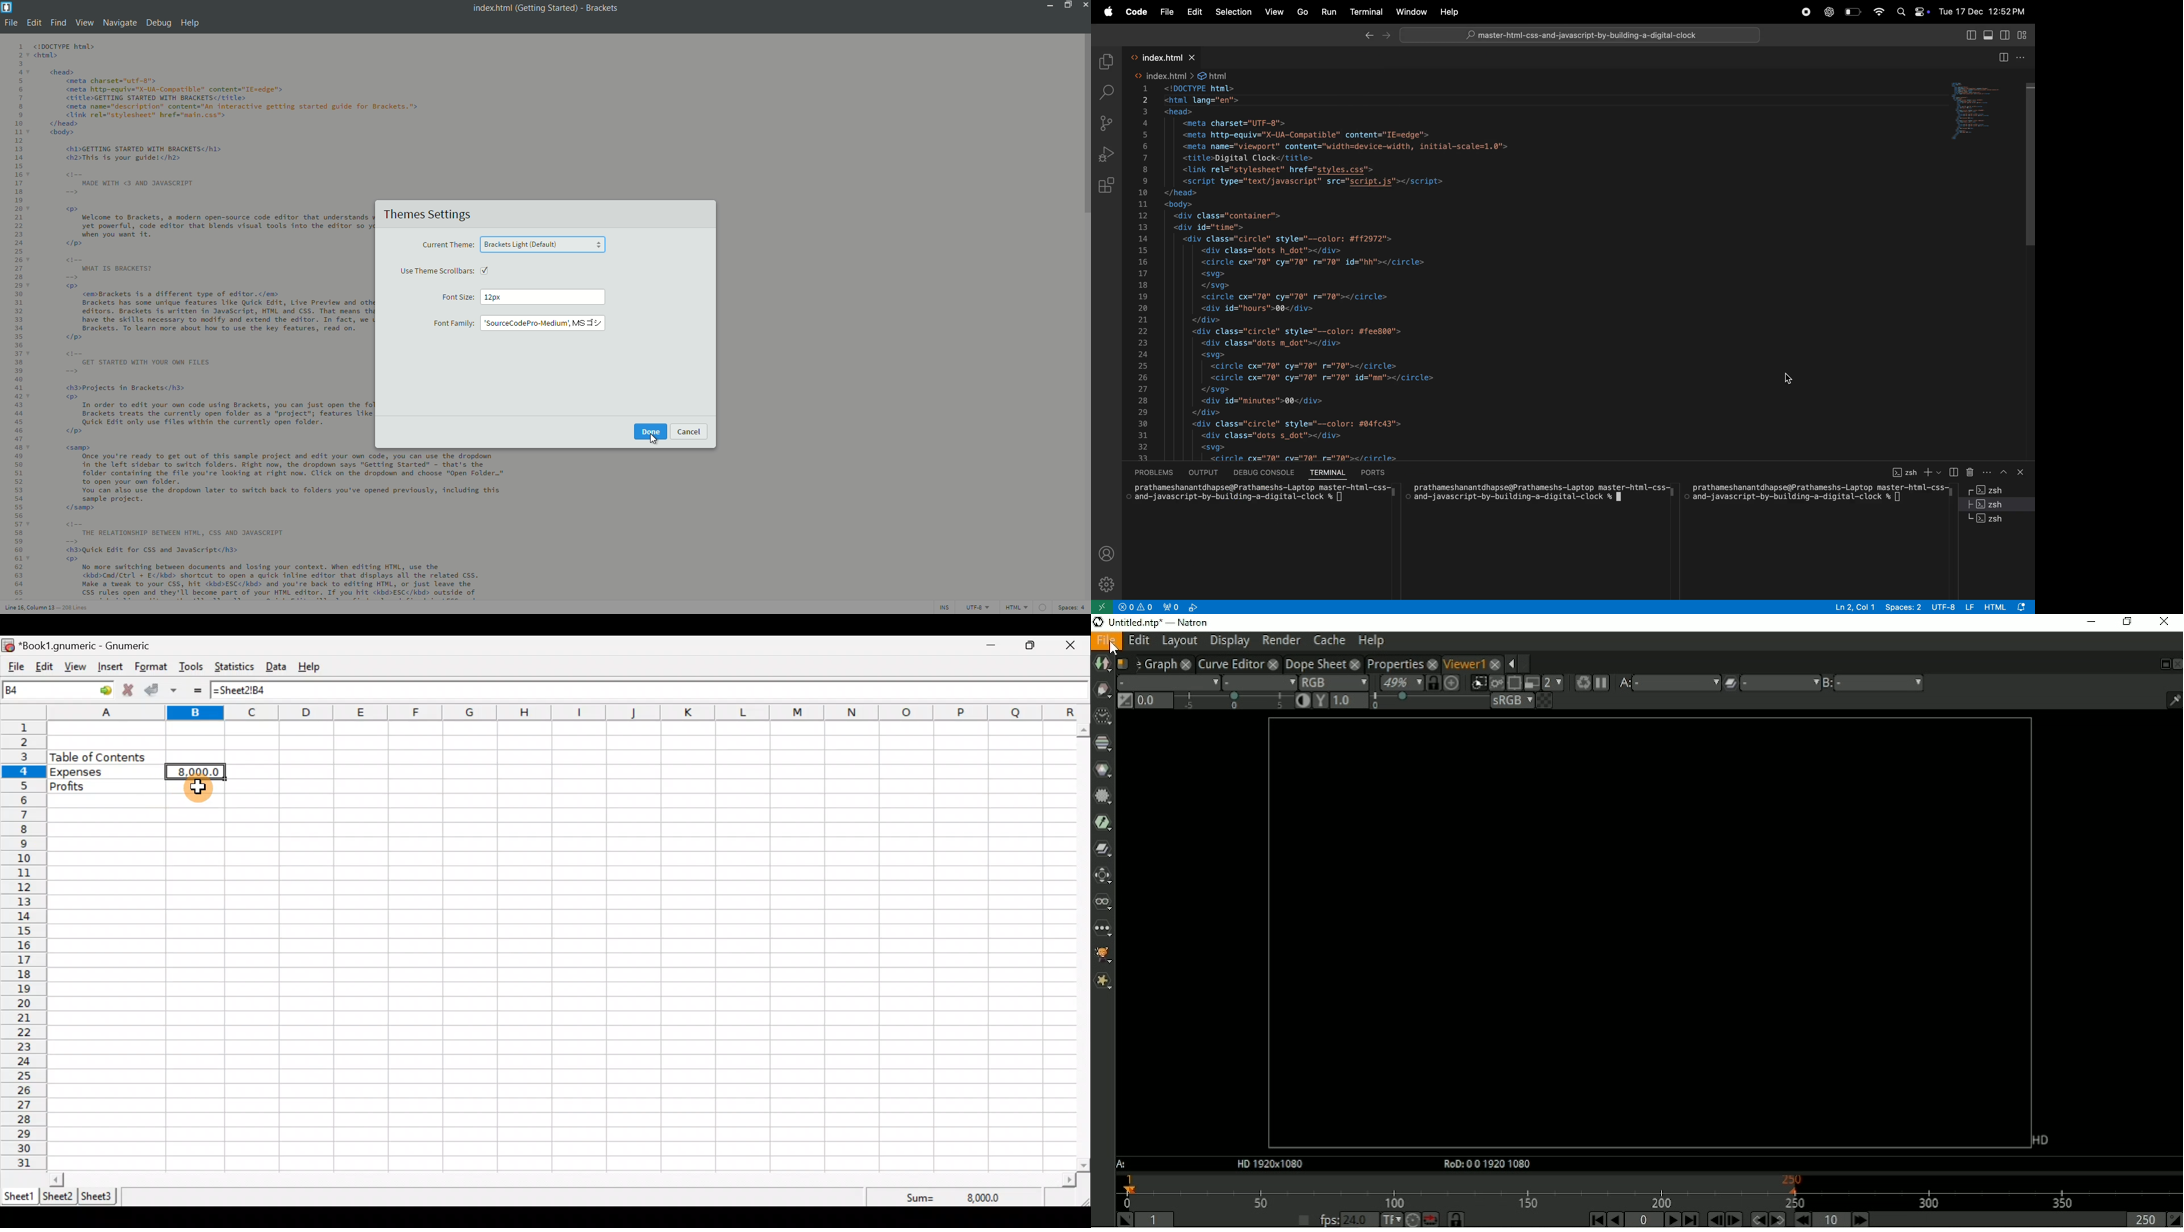 The width and height of the screenshot is (2184, 1232). Describe the element at coordinates (978, 608) in the screenshot. I see `file encoding` at that location.